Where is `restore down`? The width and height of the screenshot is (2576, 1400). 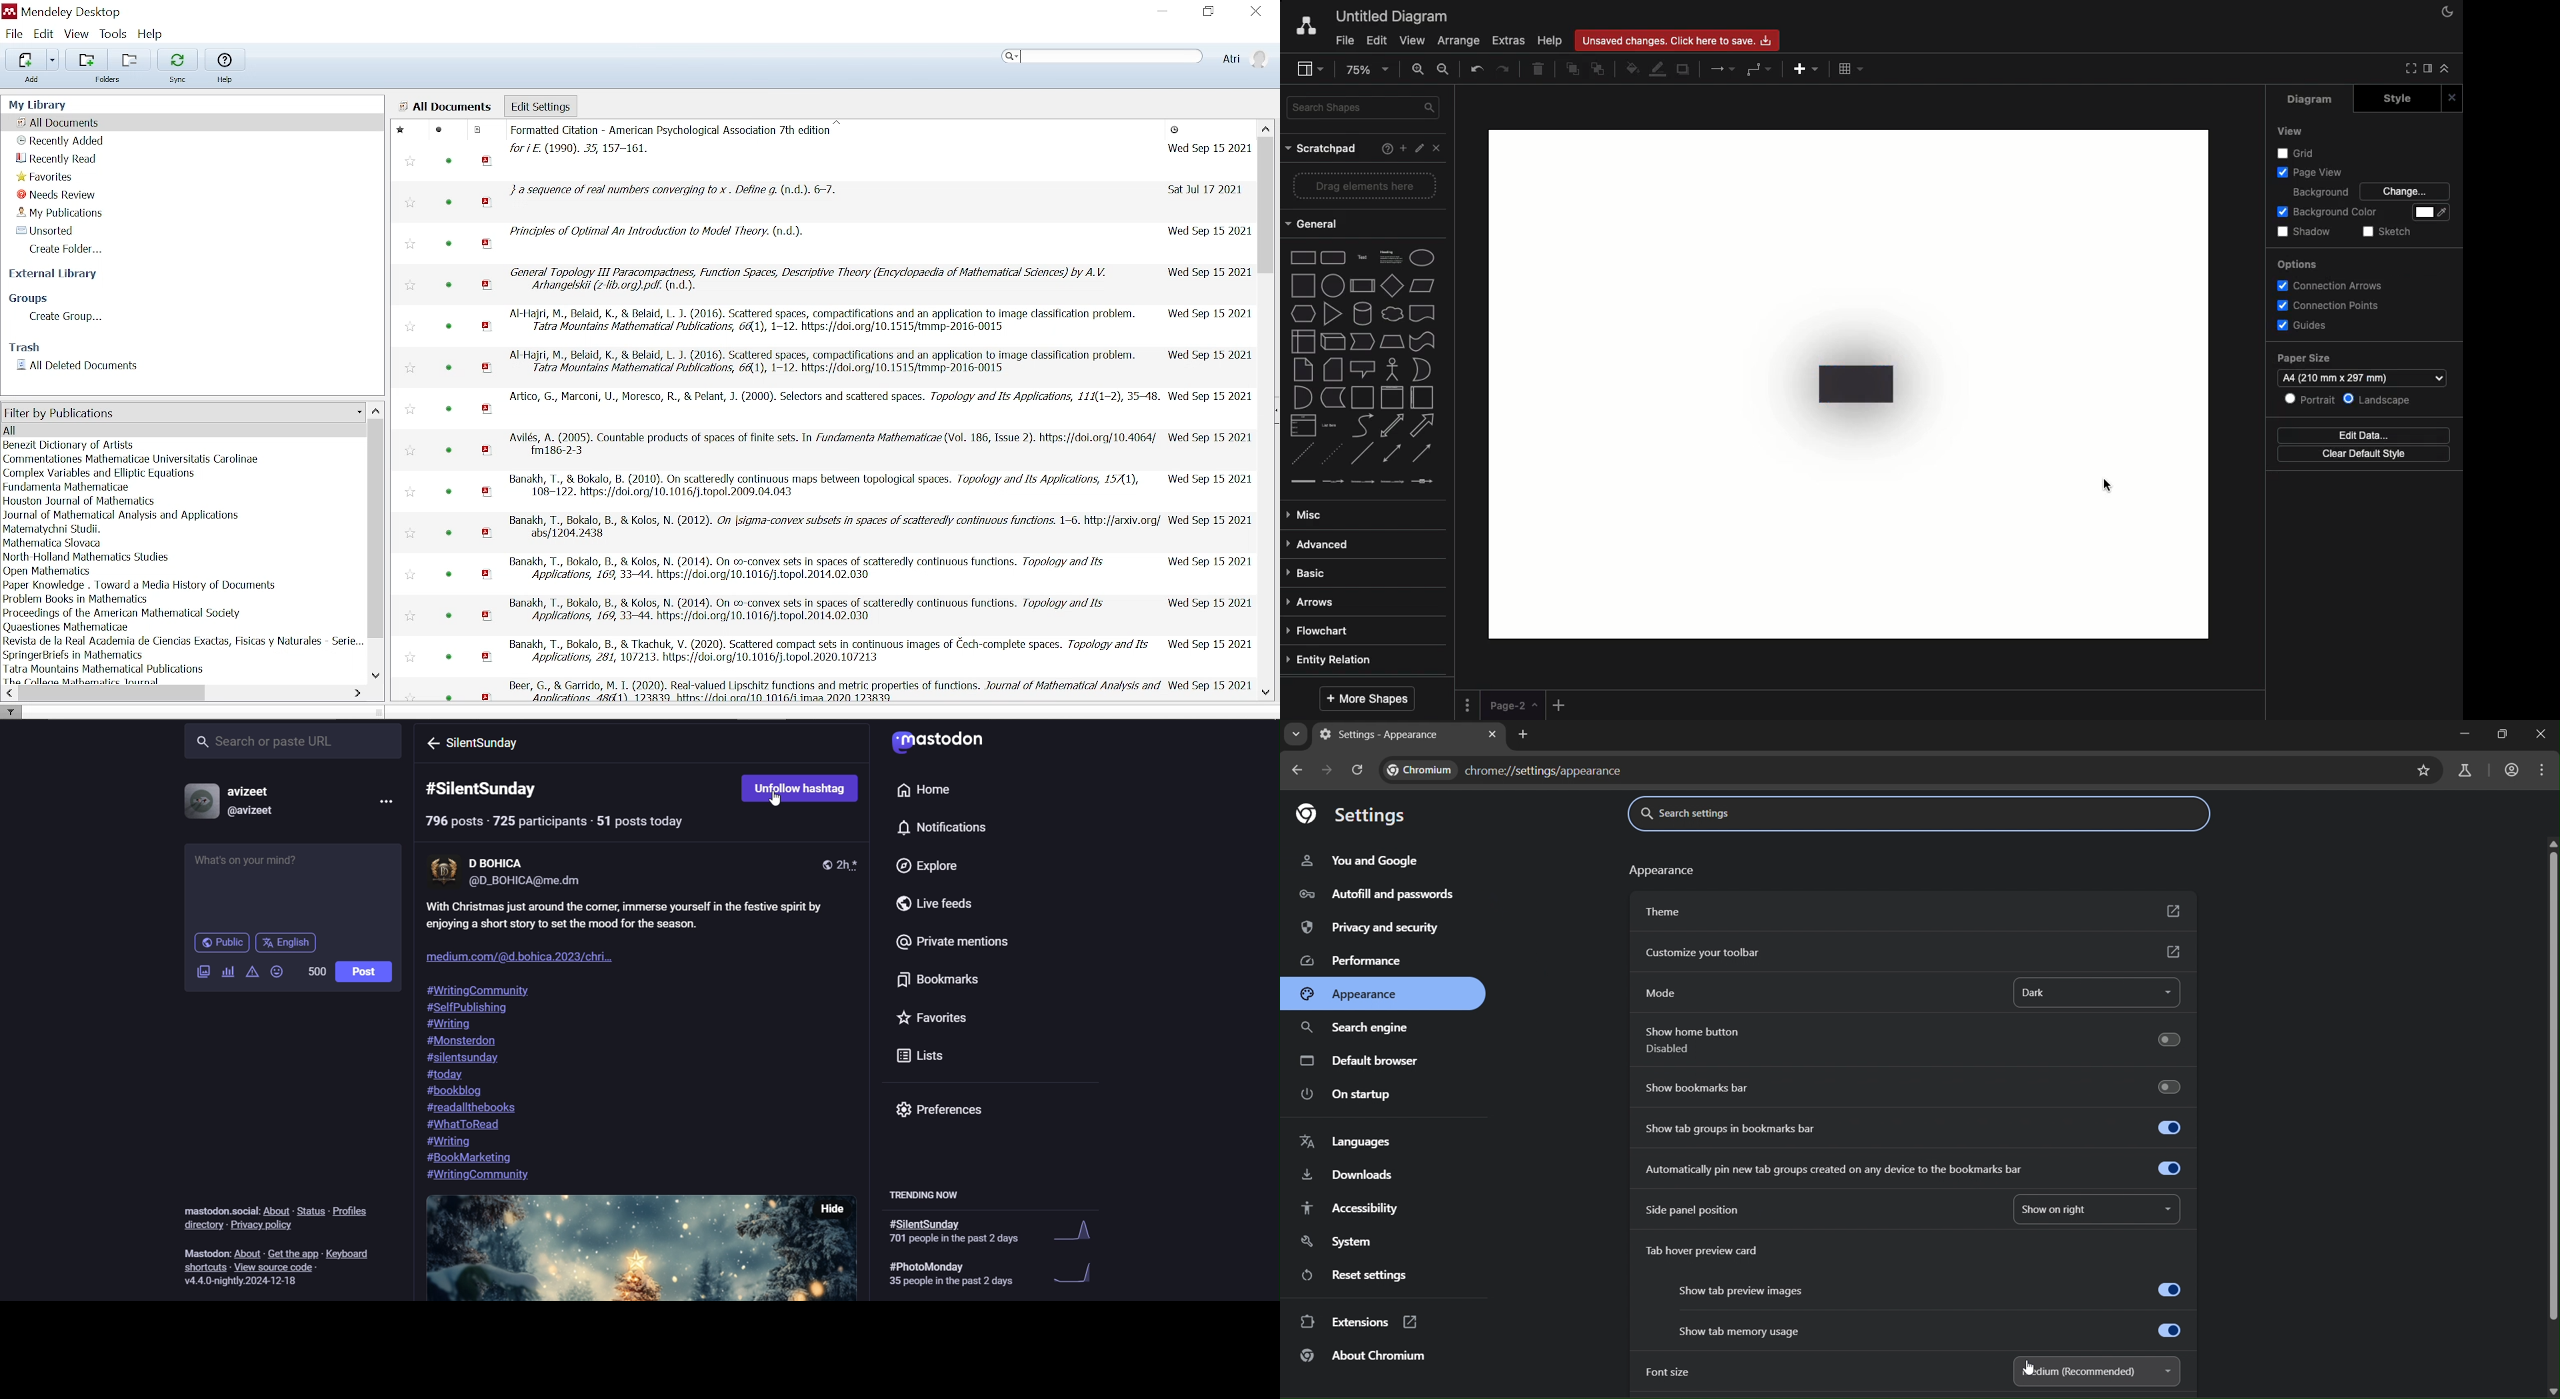
restore down is located at coordinates (1208, 12).